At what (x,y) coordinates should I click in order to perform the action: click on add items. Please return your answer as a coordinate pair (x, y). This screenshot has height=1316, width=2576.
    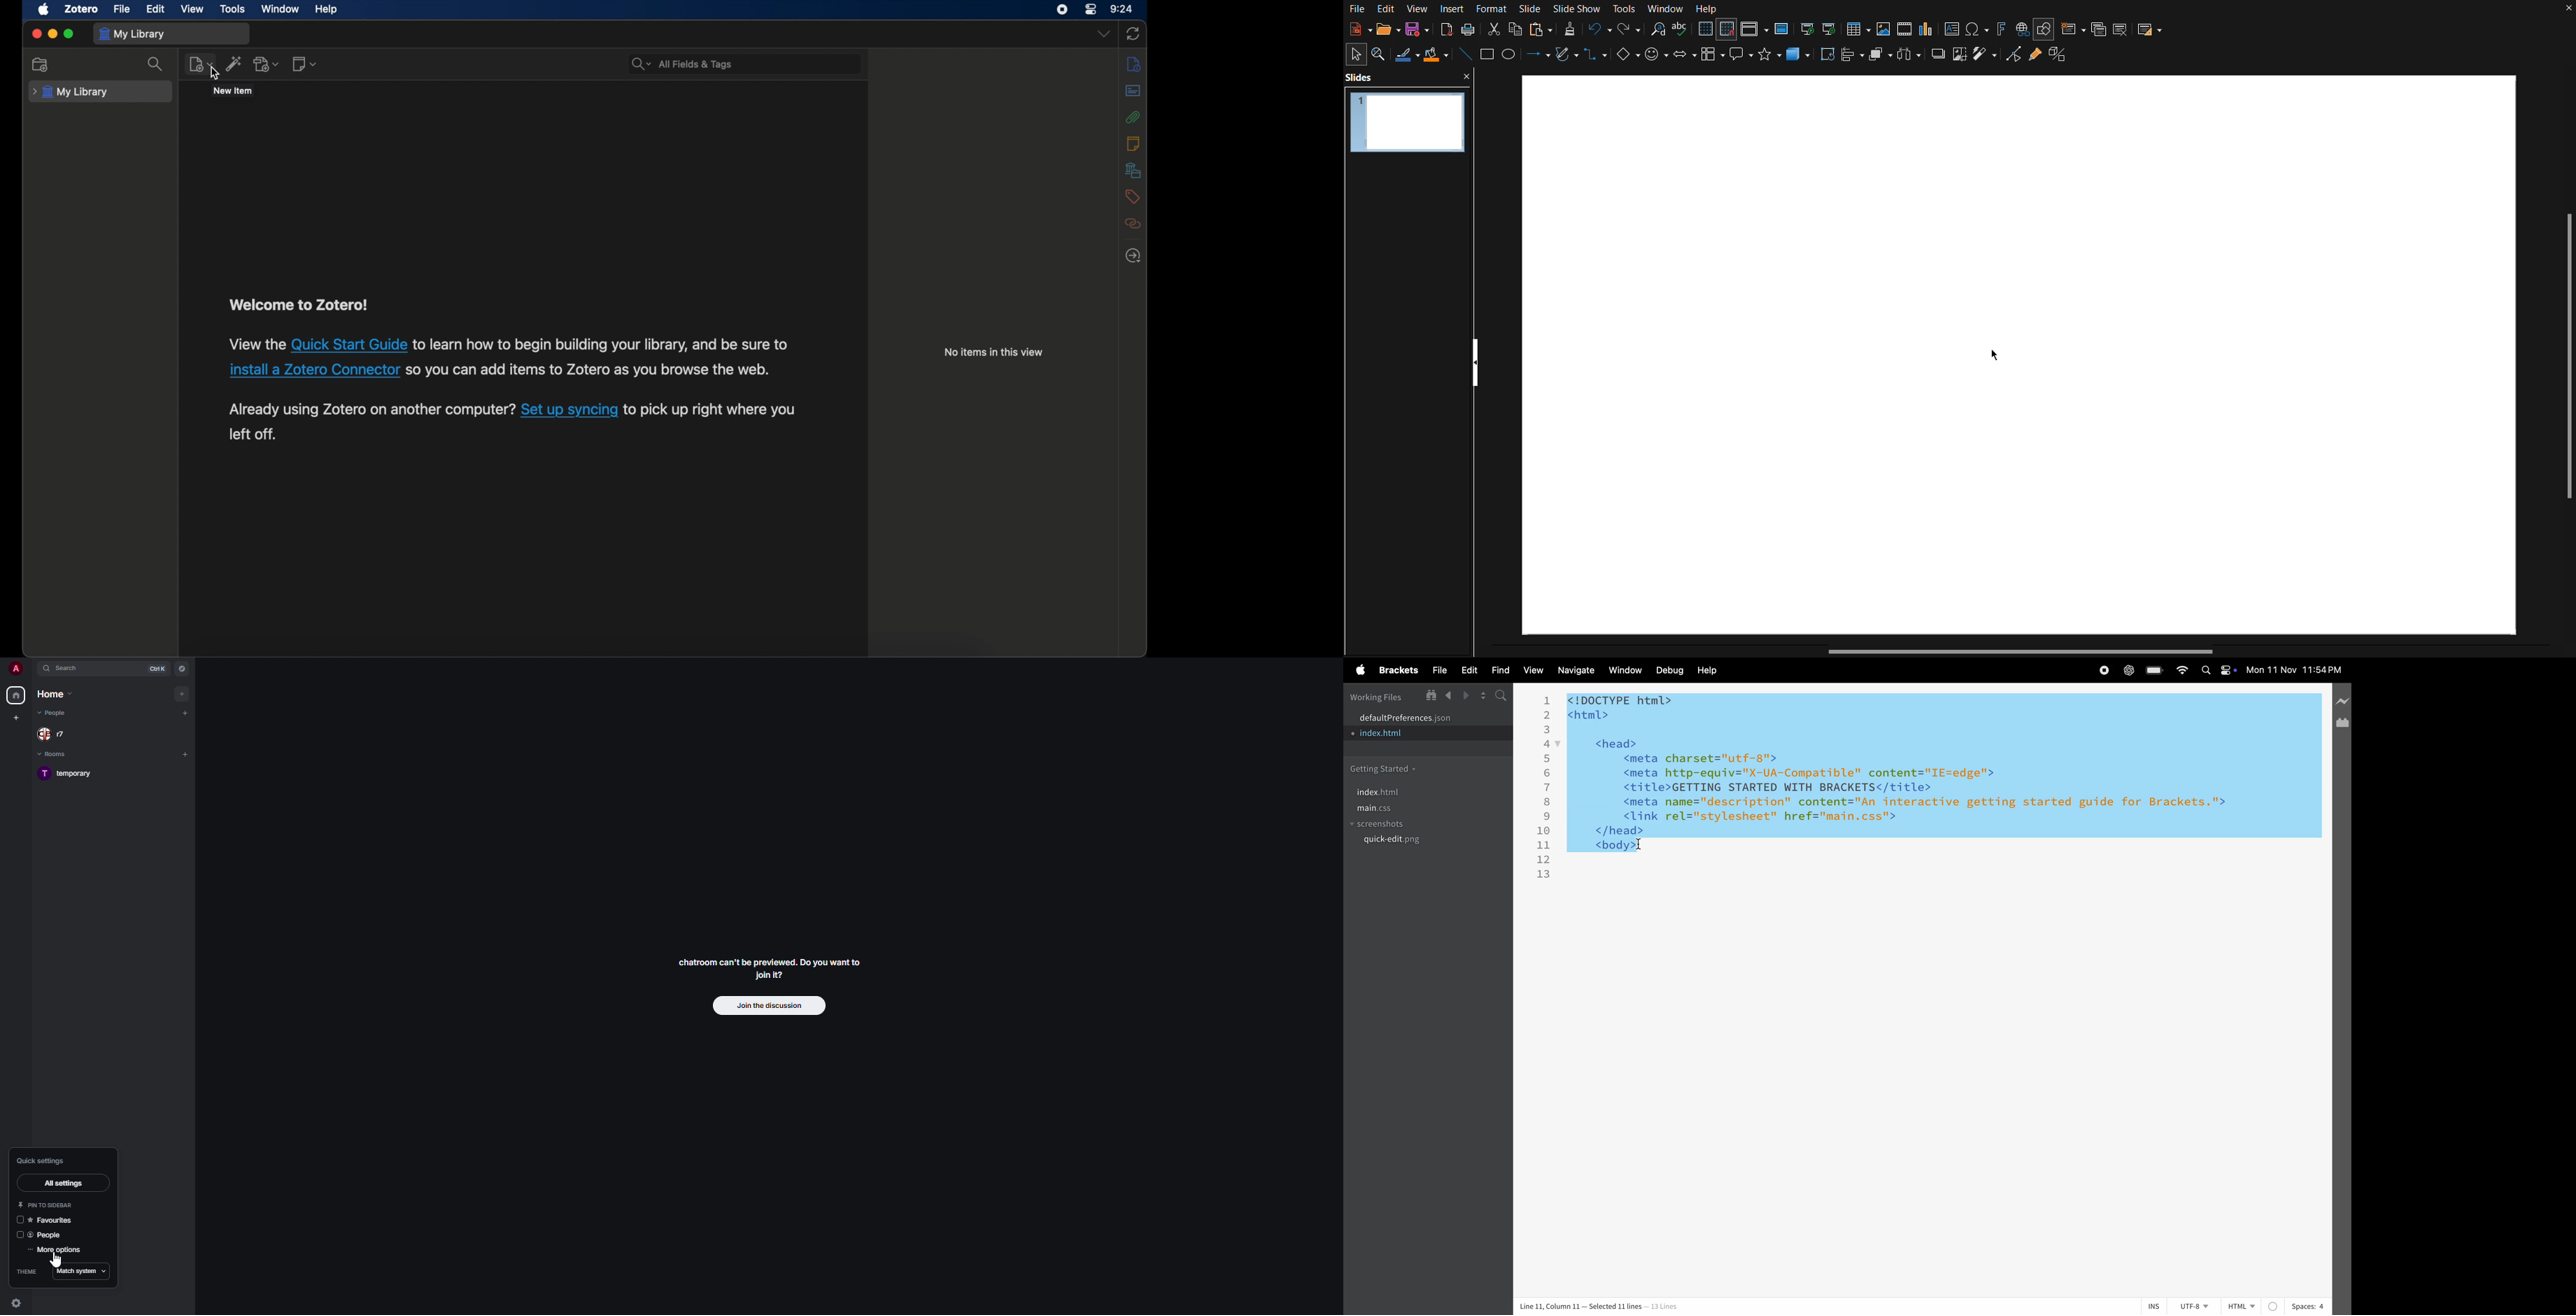
    Looking at the image, I should click on (234, 63).